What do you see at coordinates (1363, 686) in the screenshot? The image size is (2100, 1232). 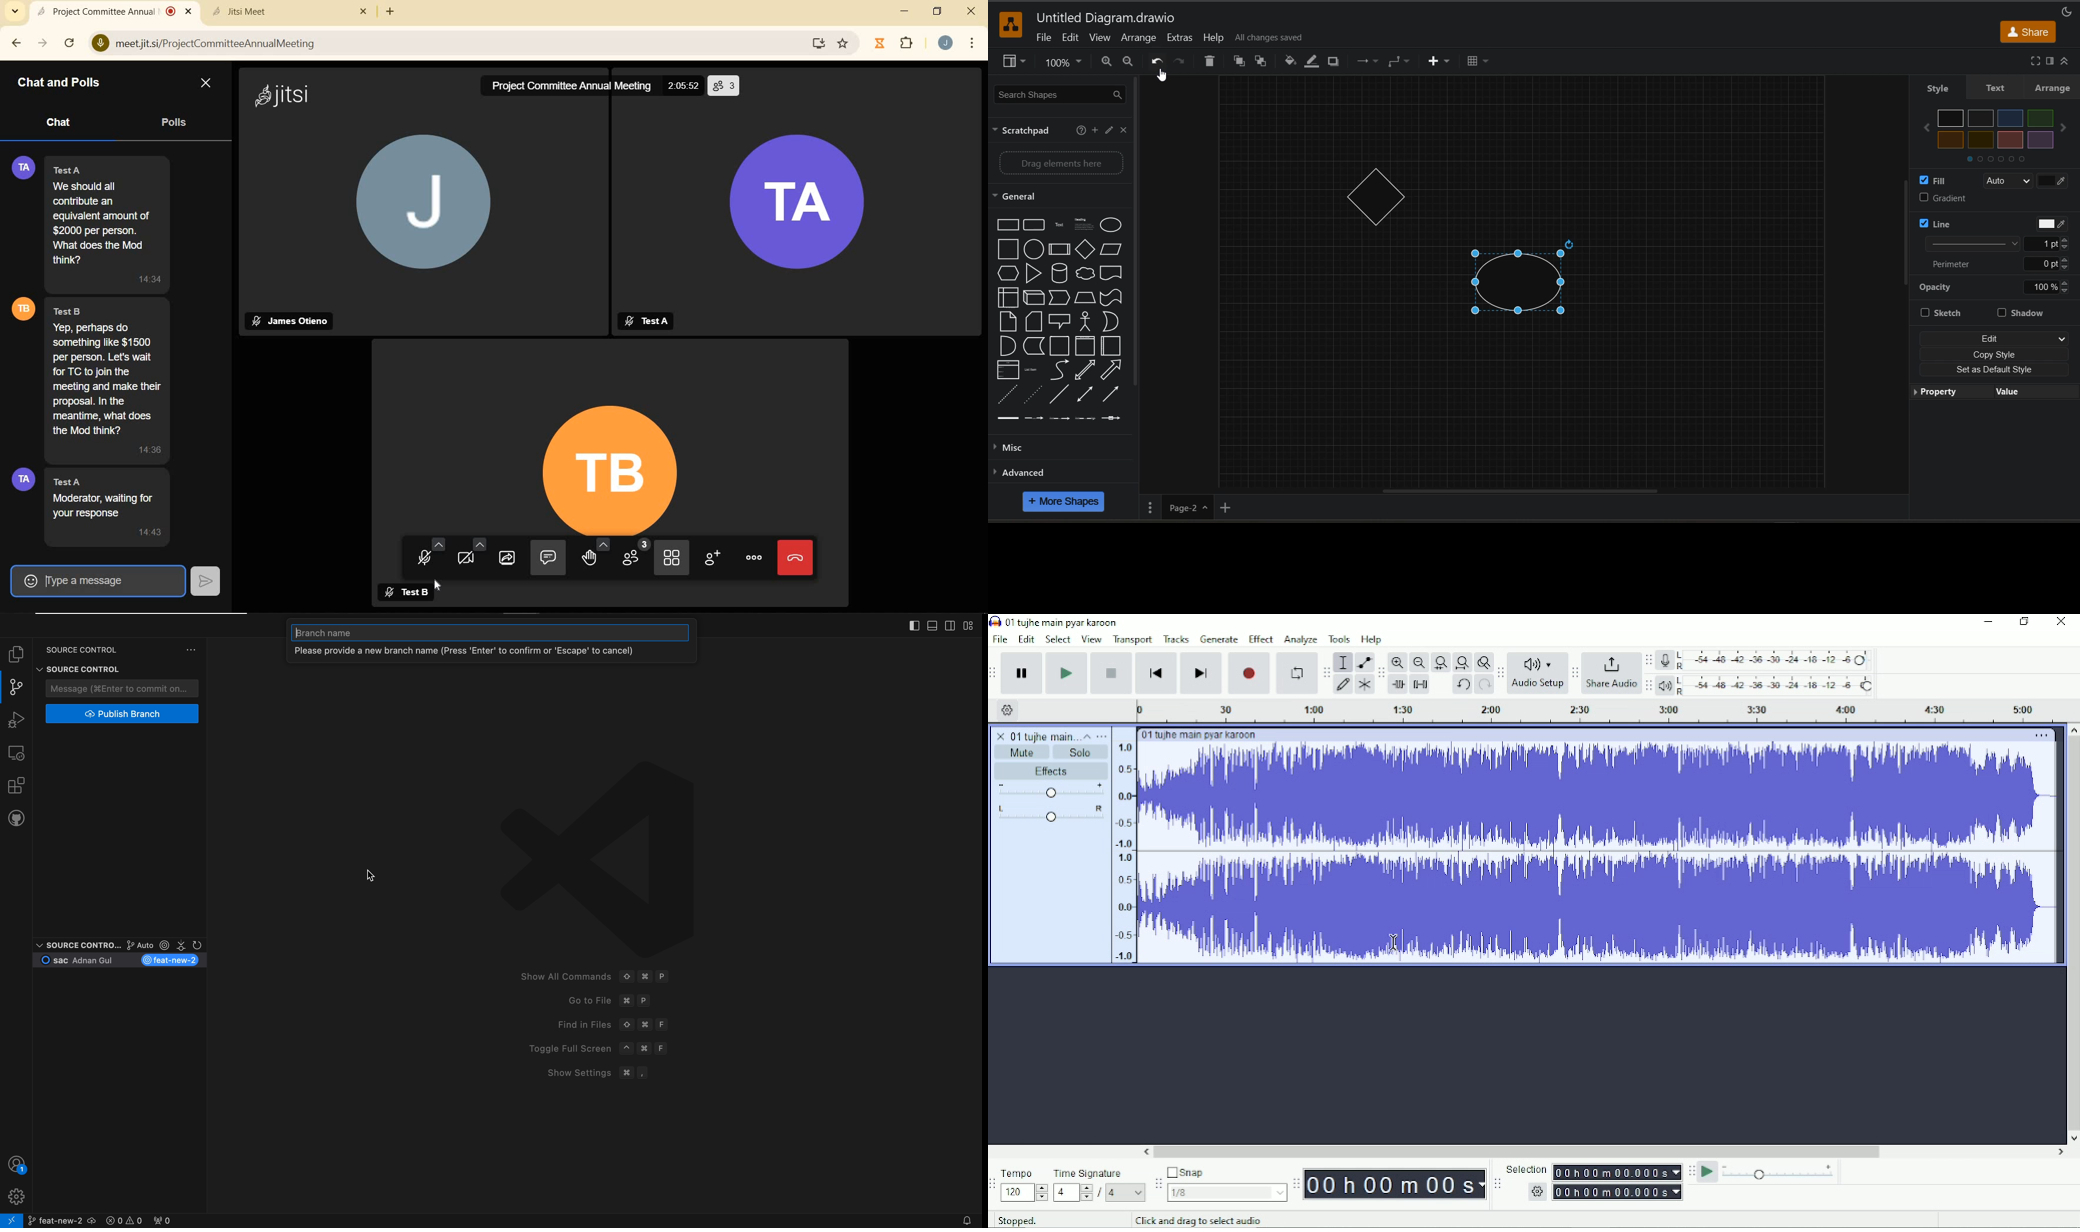 I see `Multi-tool` at bounding box center [1363, 686].